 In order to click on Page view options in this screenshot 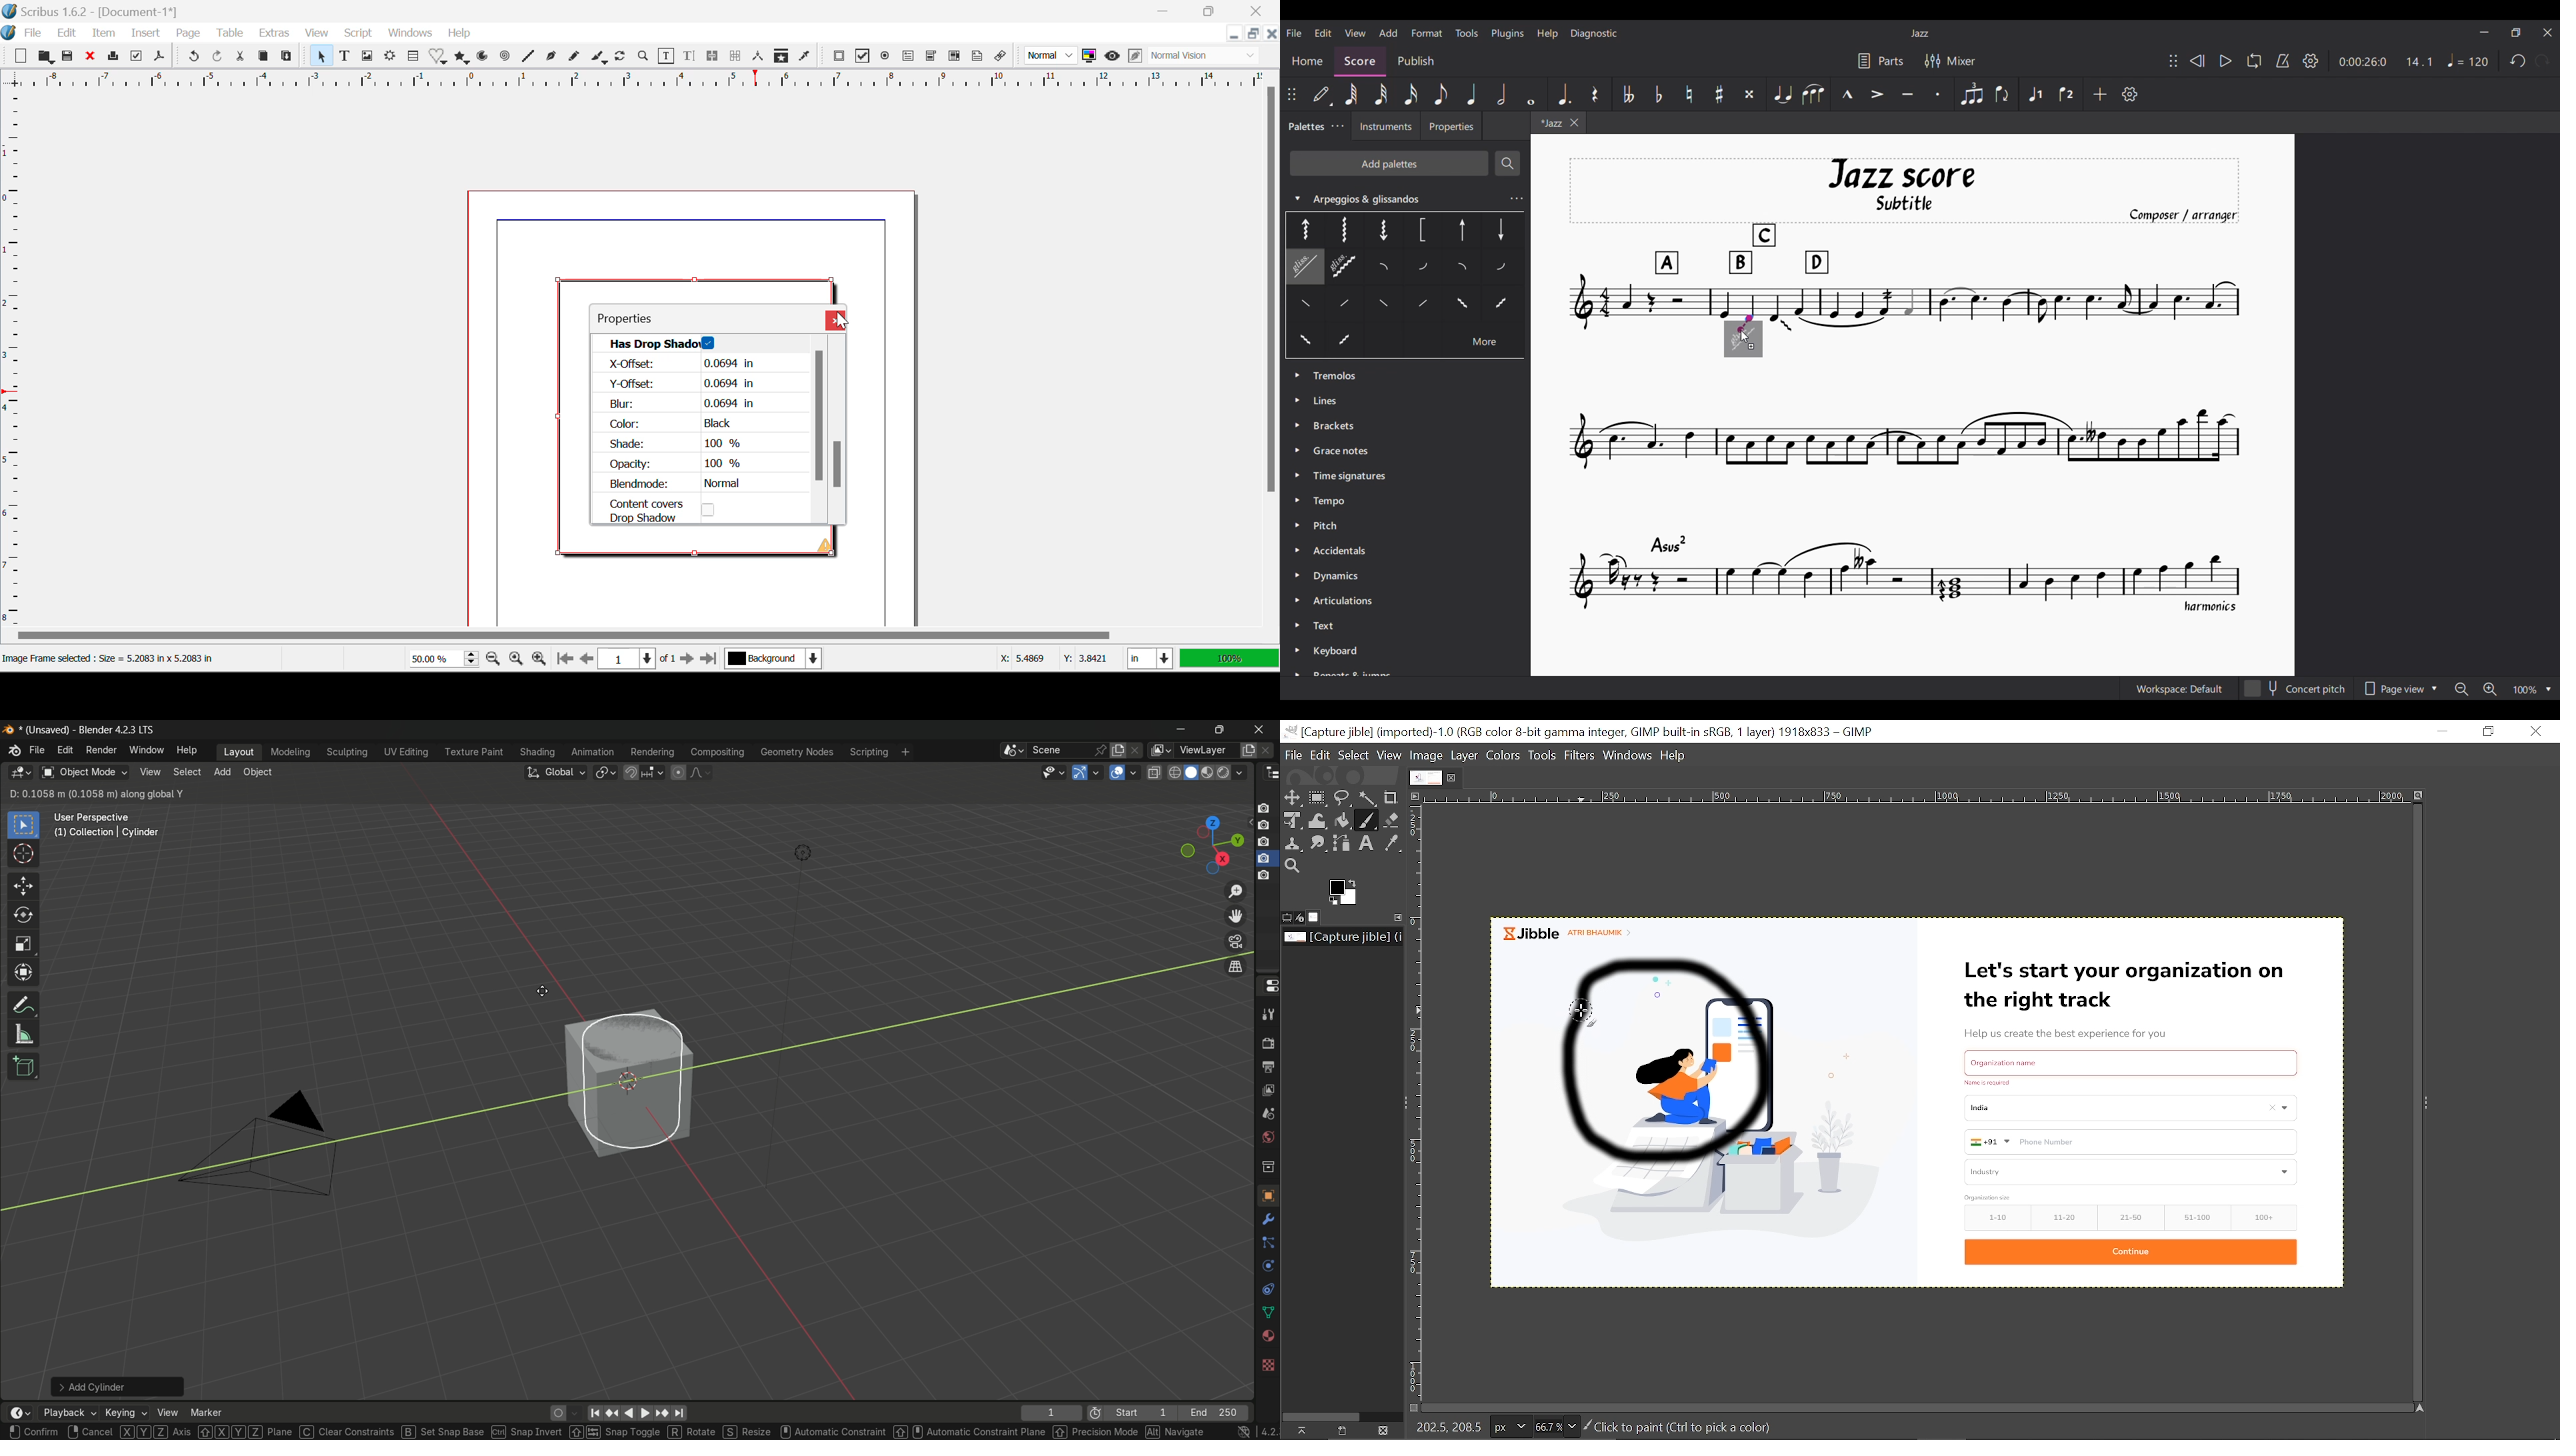, I will do `click(2400, 689)`.